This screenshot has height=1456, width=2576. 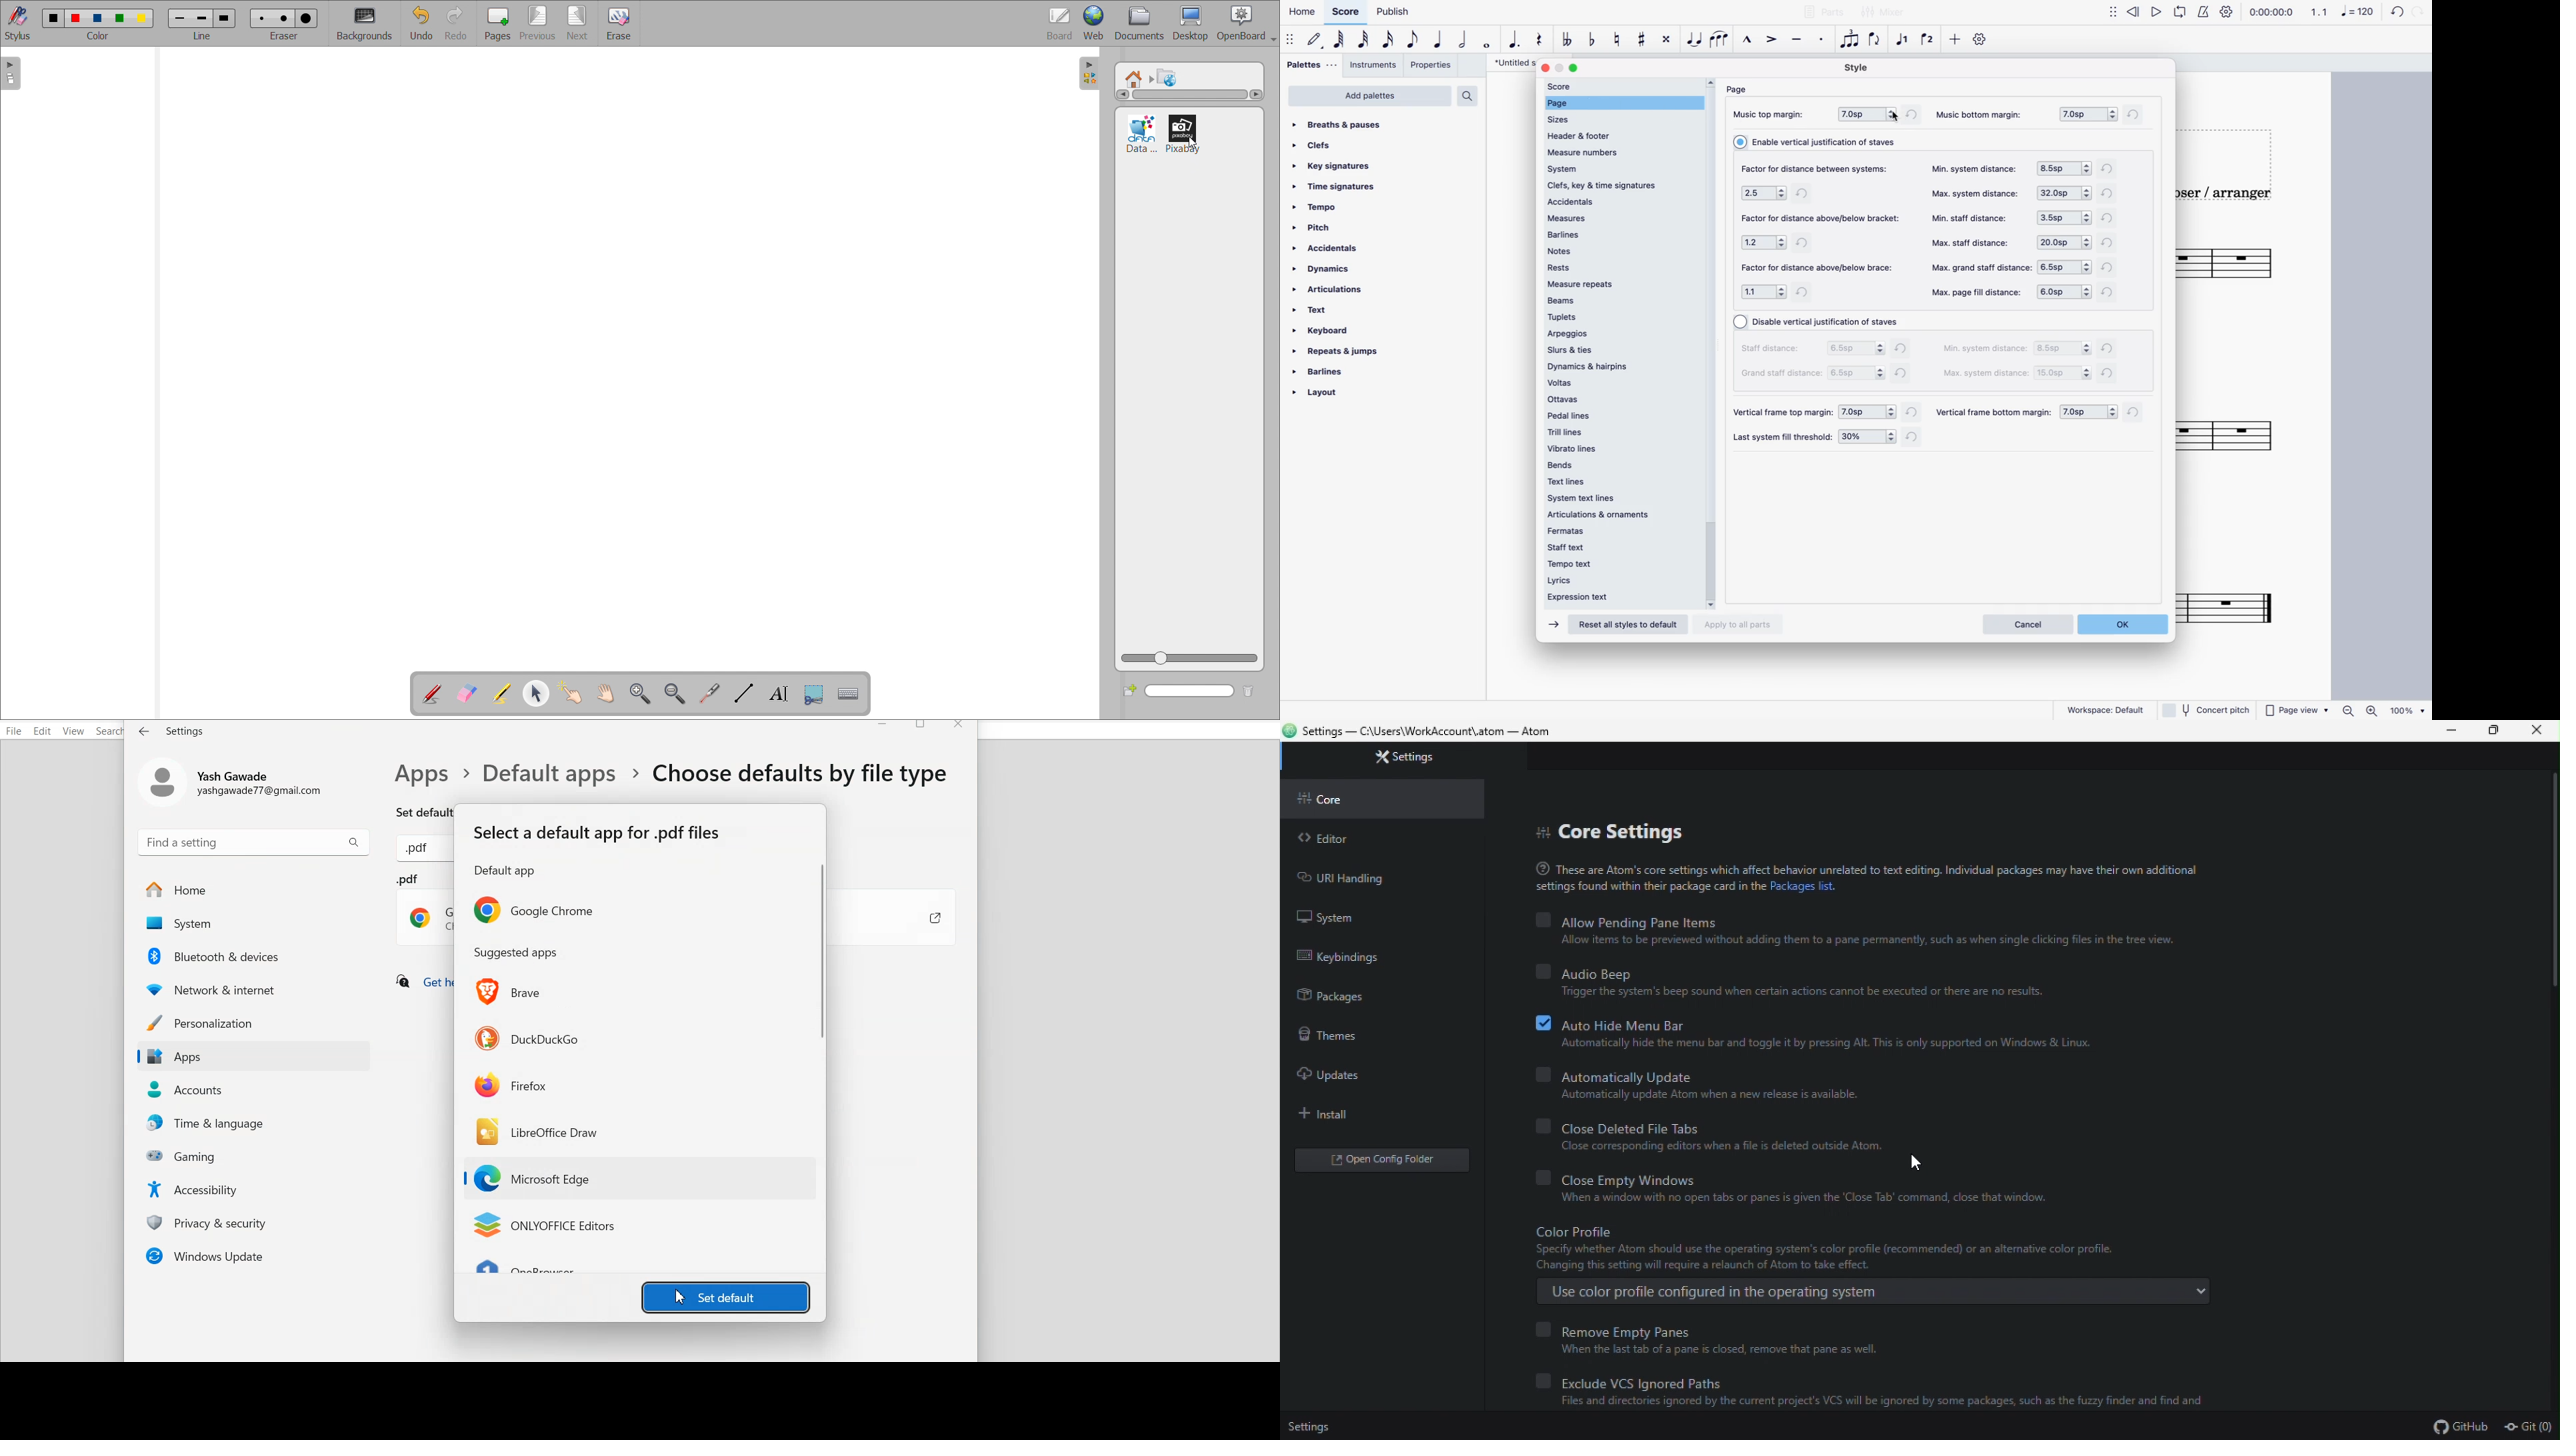 I want to click on settings, so click(x=1979, y=43).